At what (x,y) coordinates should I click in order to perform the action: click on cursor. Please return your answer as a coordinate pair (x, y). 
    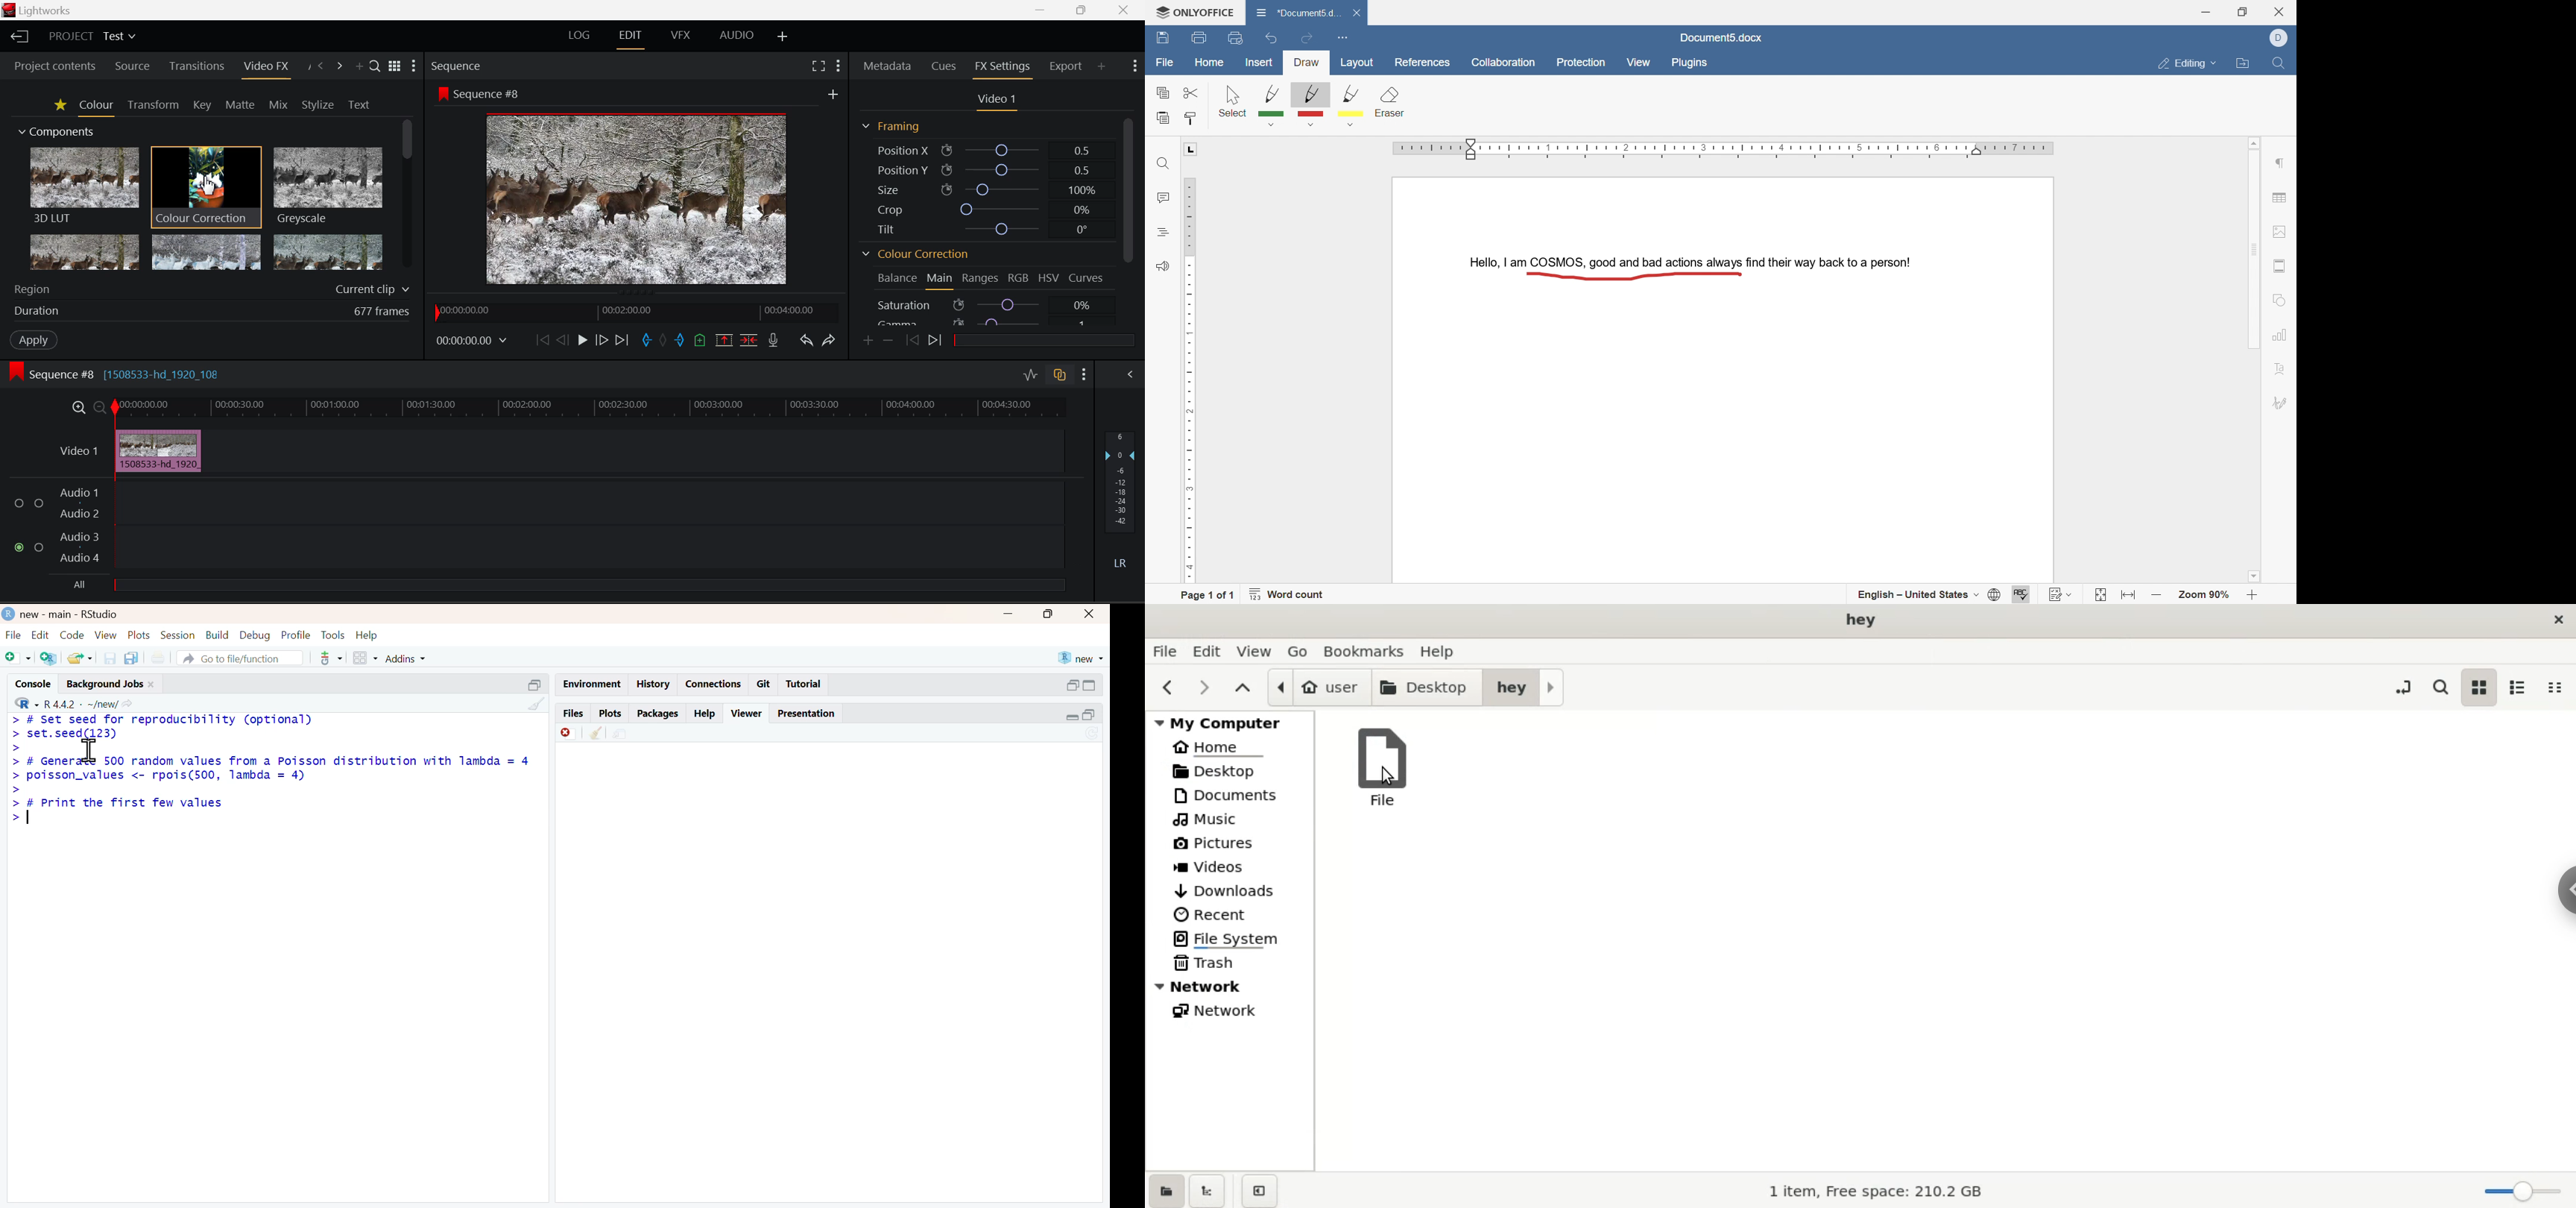
    Looking at the image, I should click on (90, 750).